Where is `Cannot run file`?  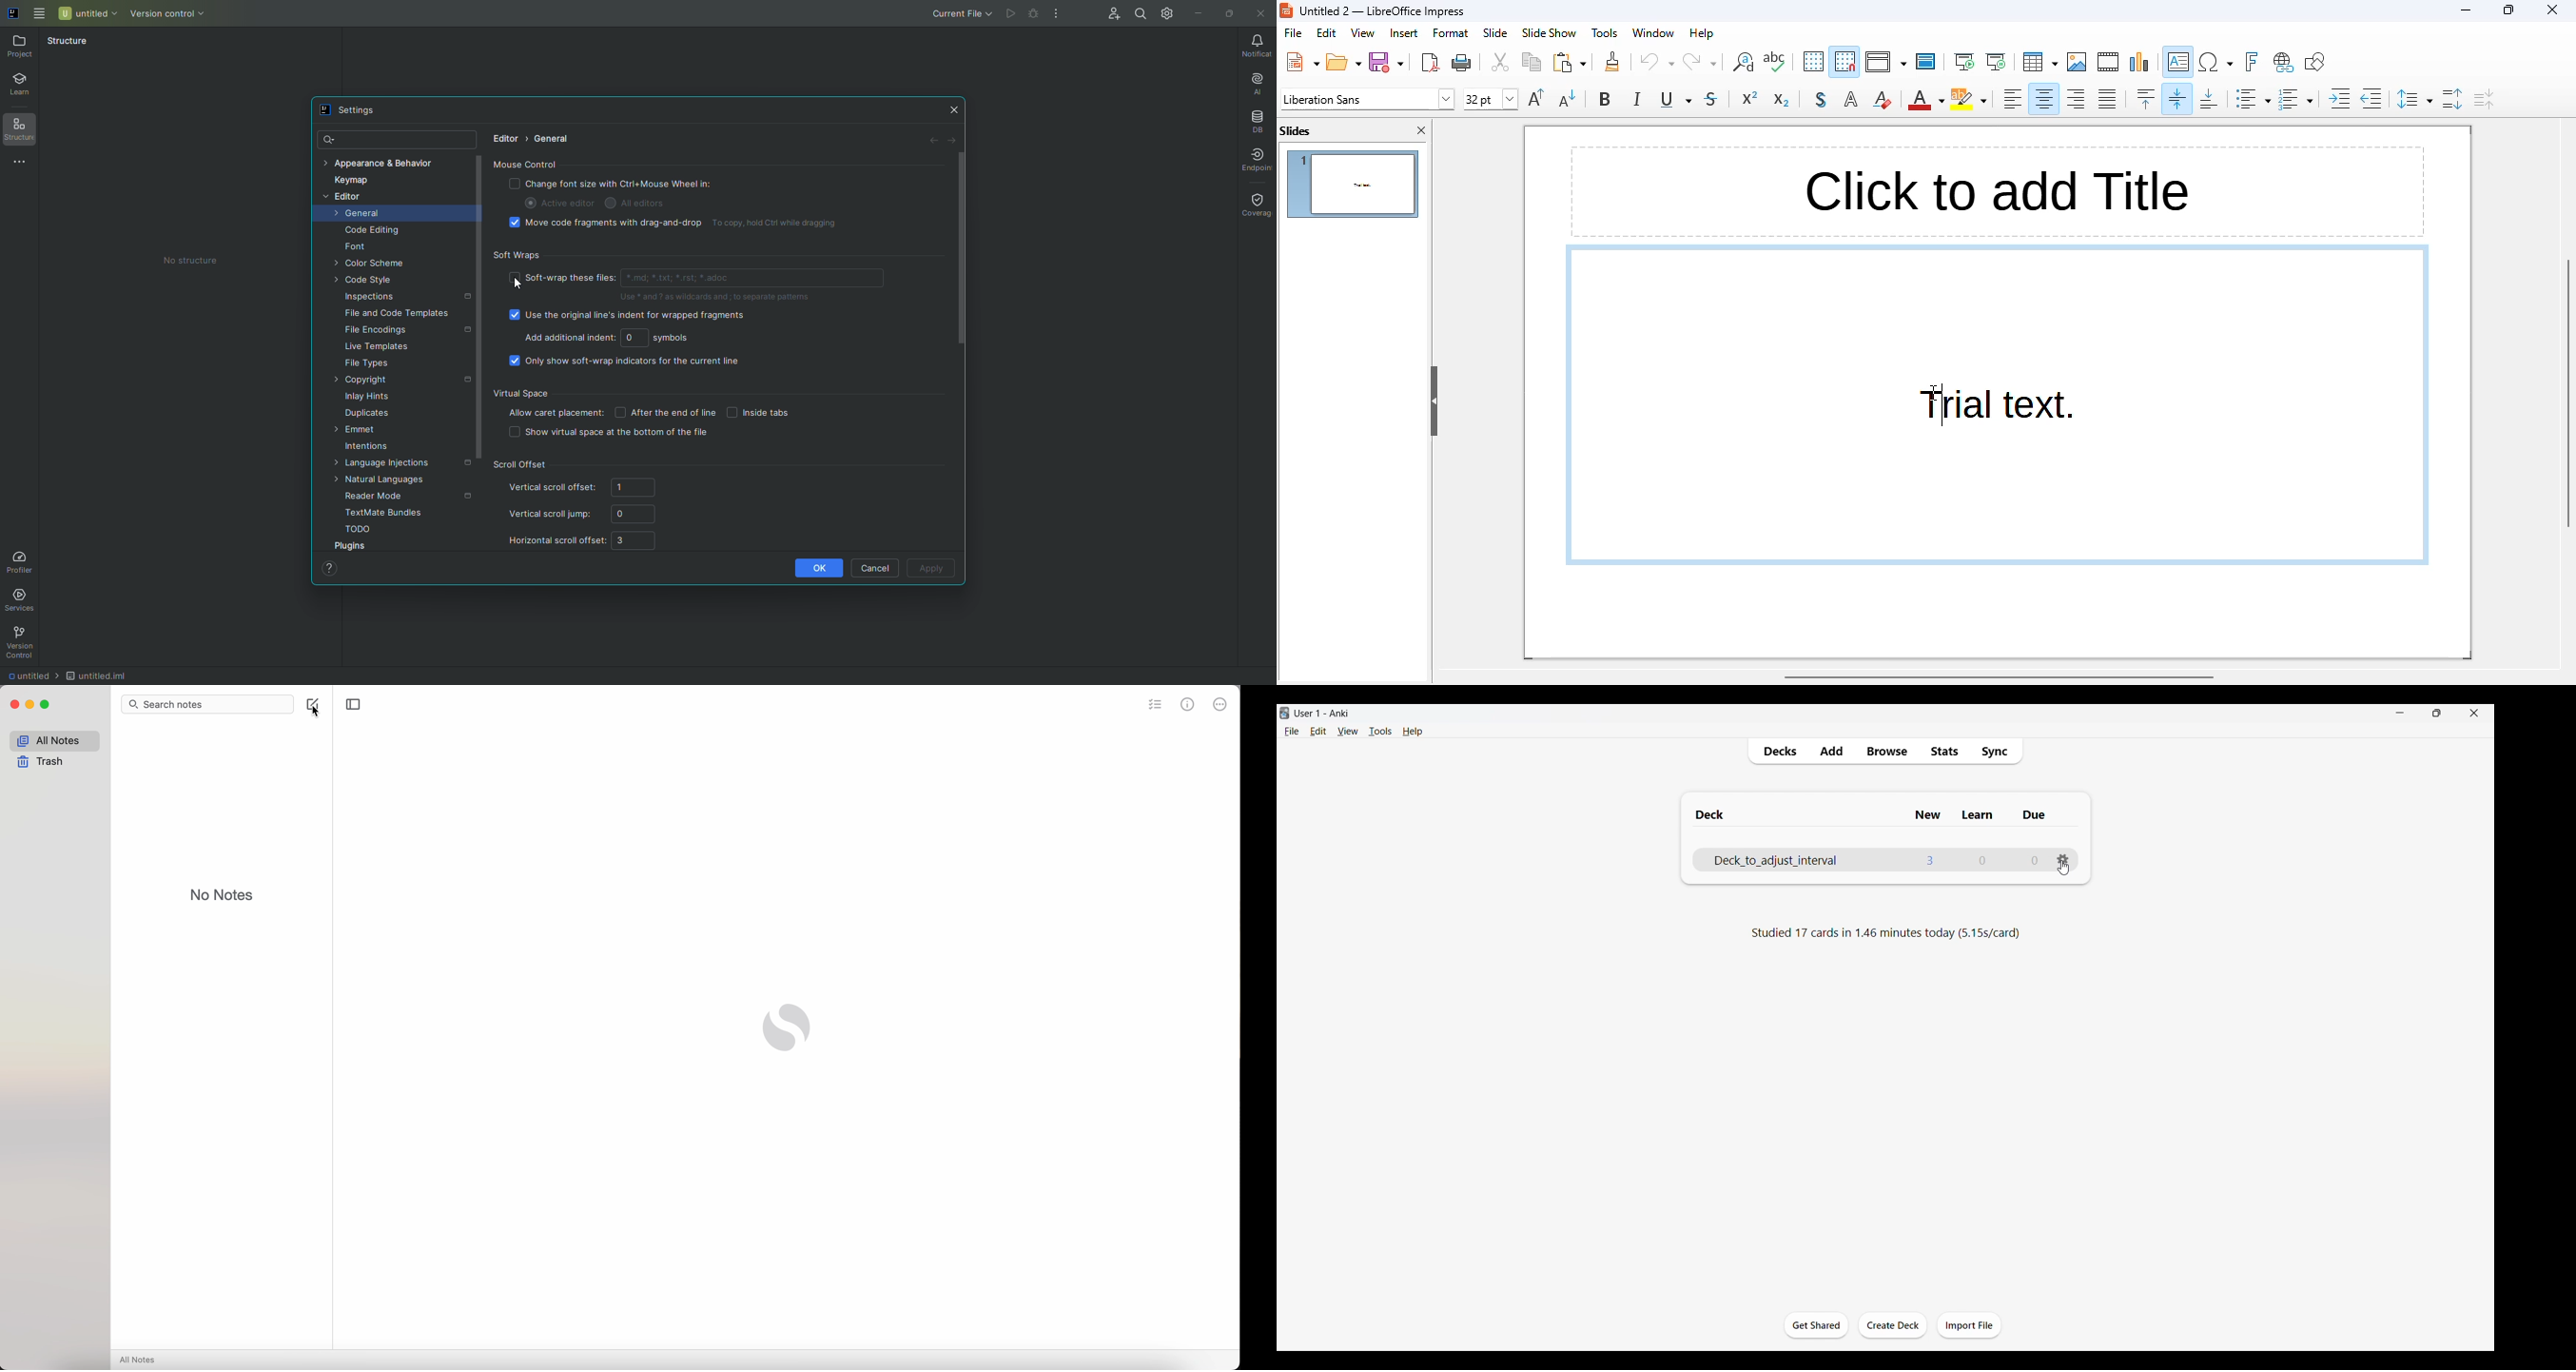
Cannot run file is located at coordinates (1035, 11).